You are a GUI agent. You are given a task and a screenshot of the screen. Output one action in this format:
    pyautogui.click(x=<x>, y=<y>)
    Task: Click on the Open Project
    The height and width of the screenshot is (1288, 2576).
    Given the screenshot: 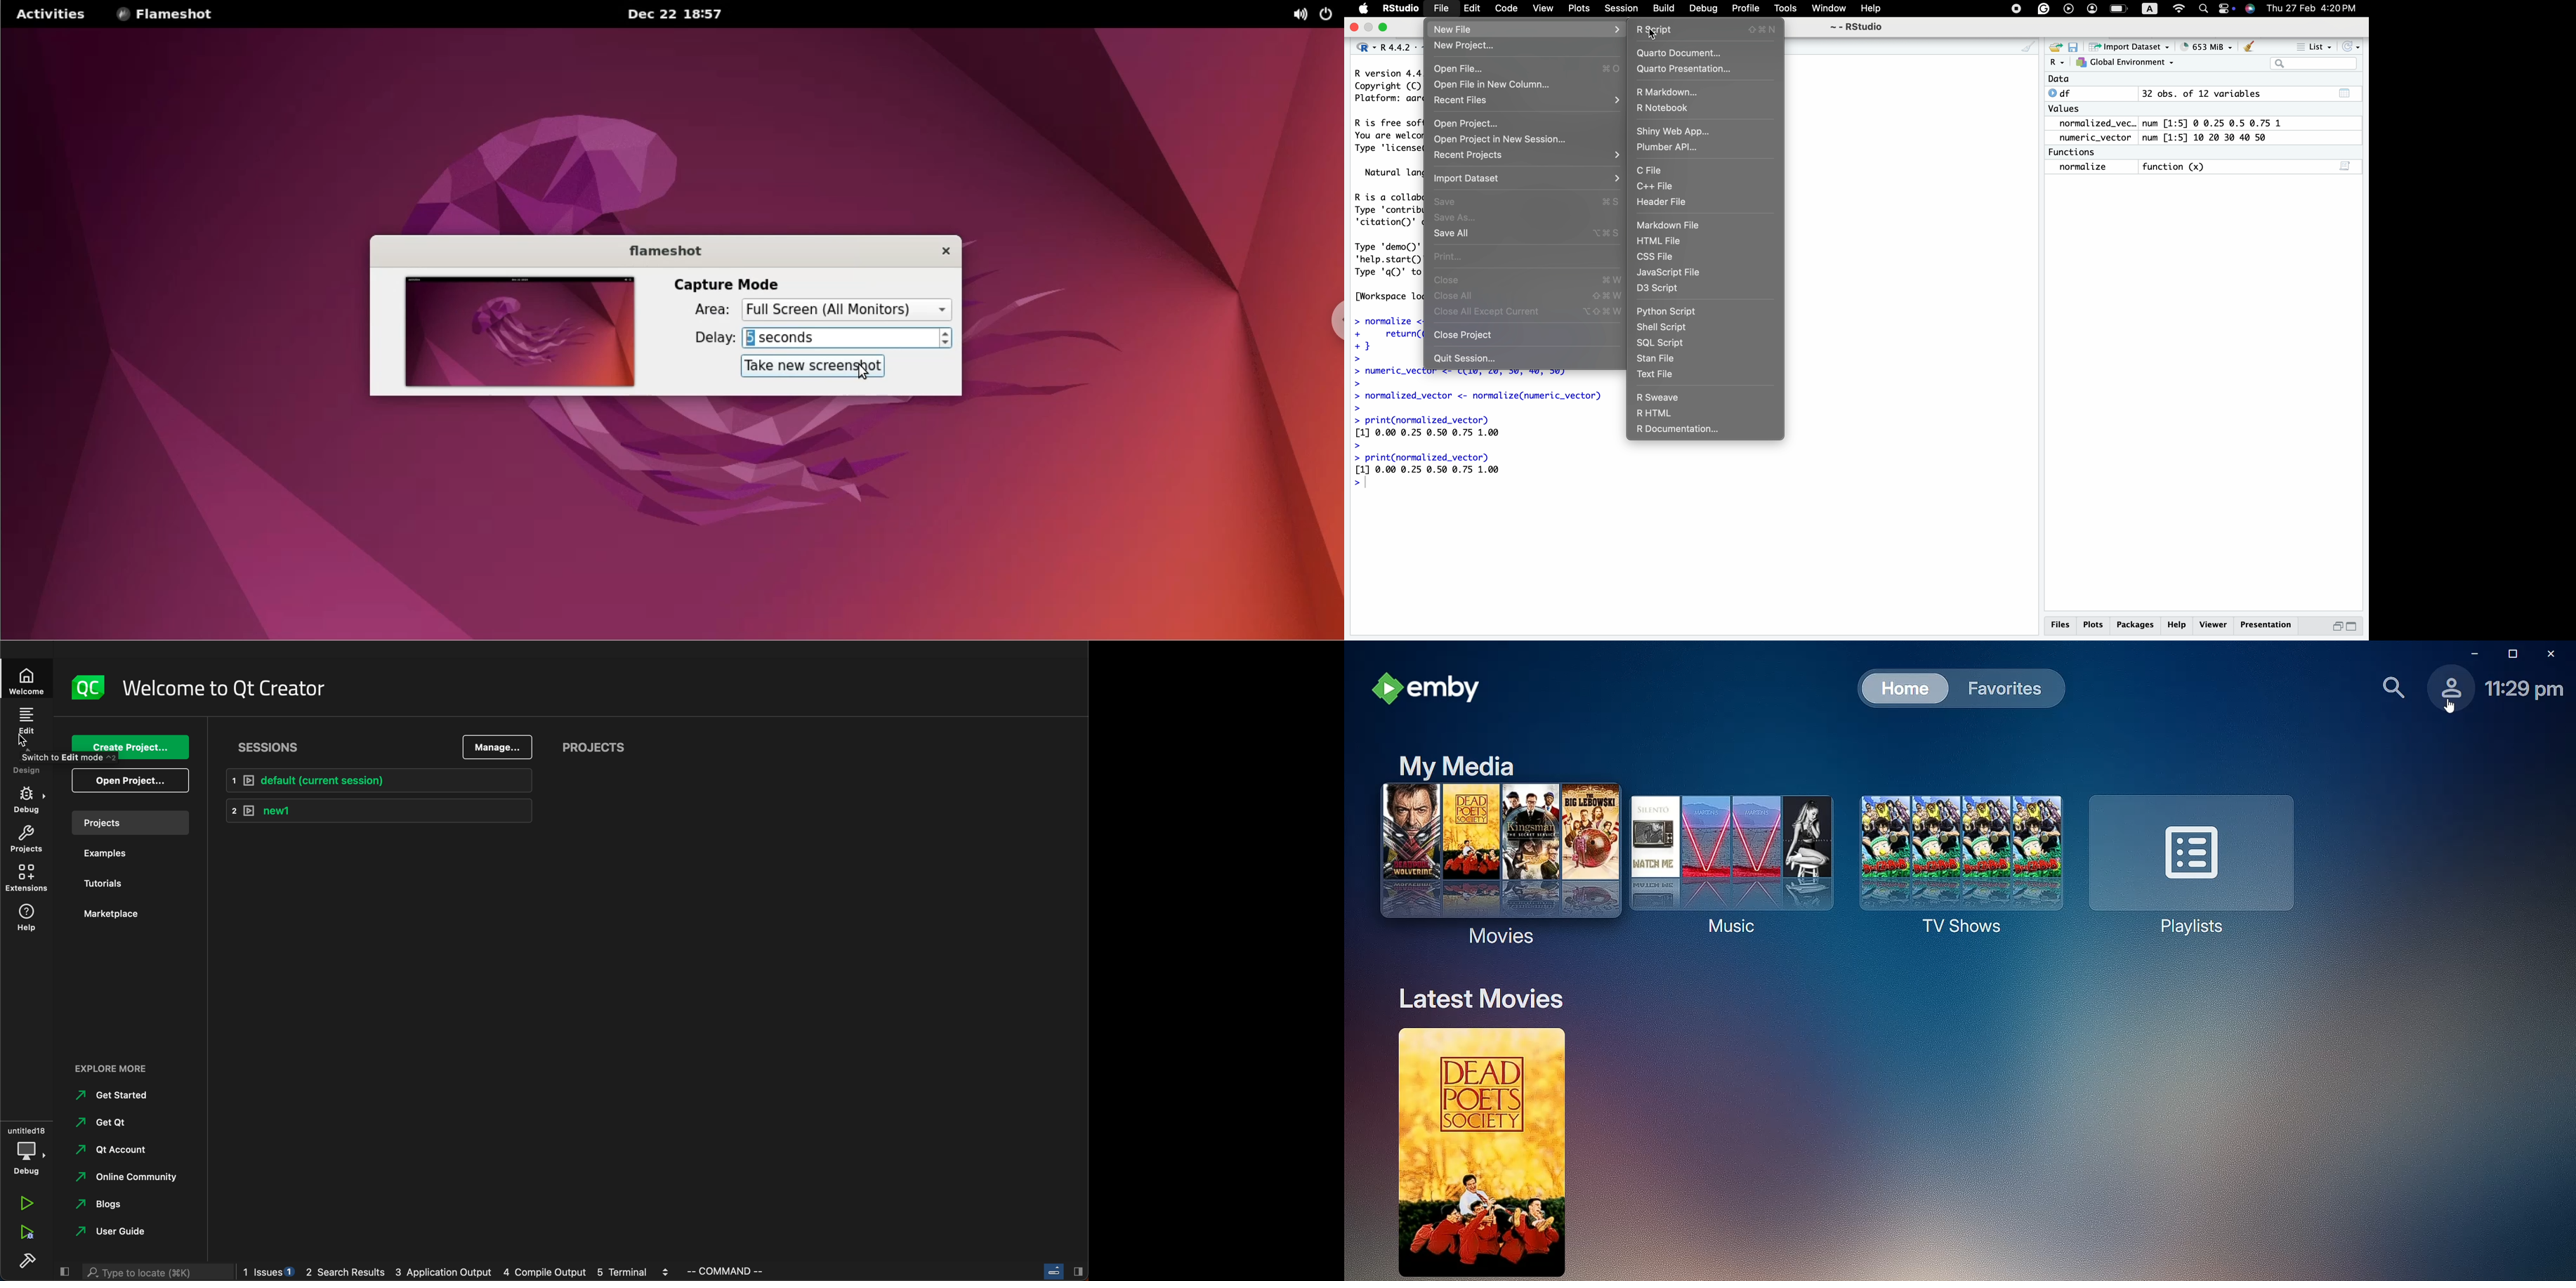 What is the action you would take?
    pyautogui.click(x=1467, y=123)
    